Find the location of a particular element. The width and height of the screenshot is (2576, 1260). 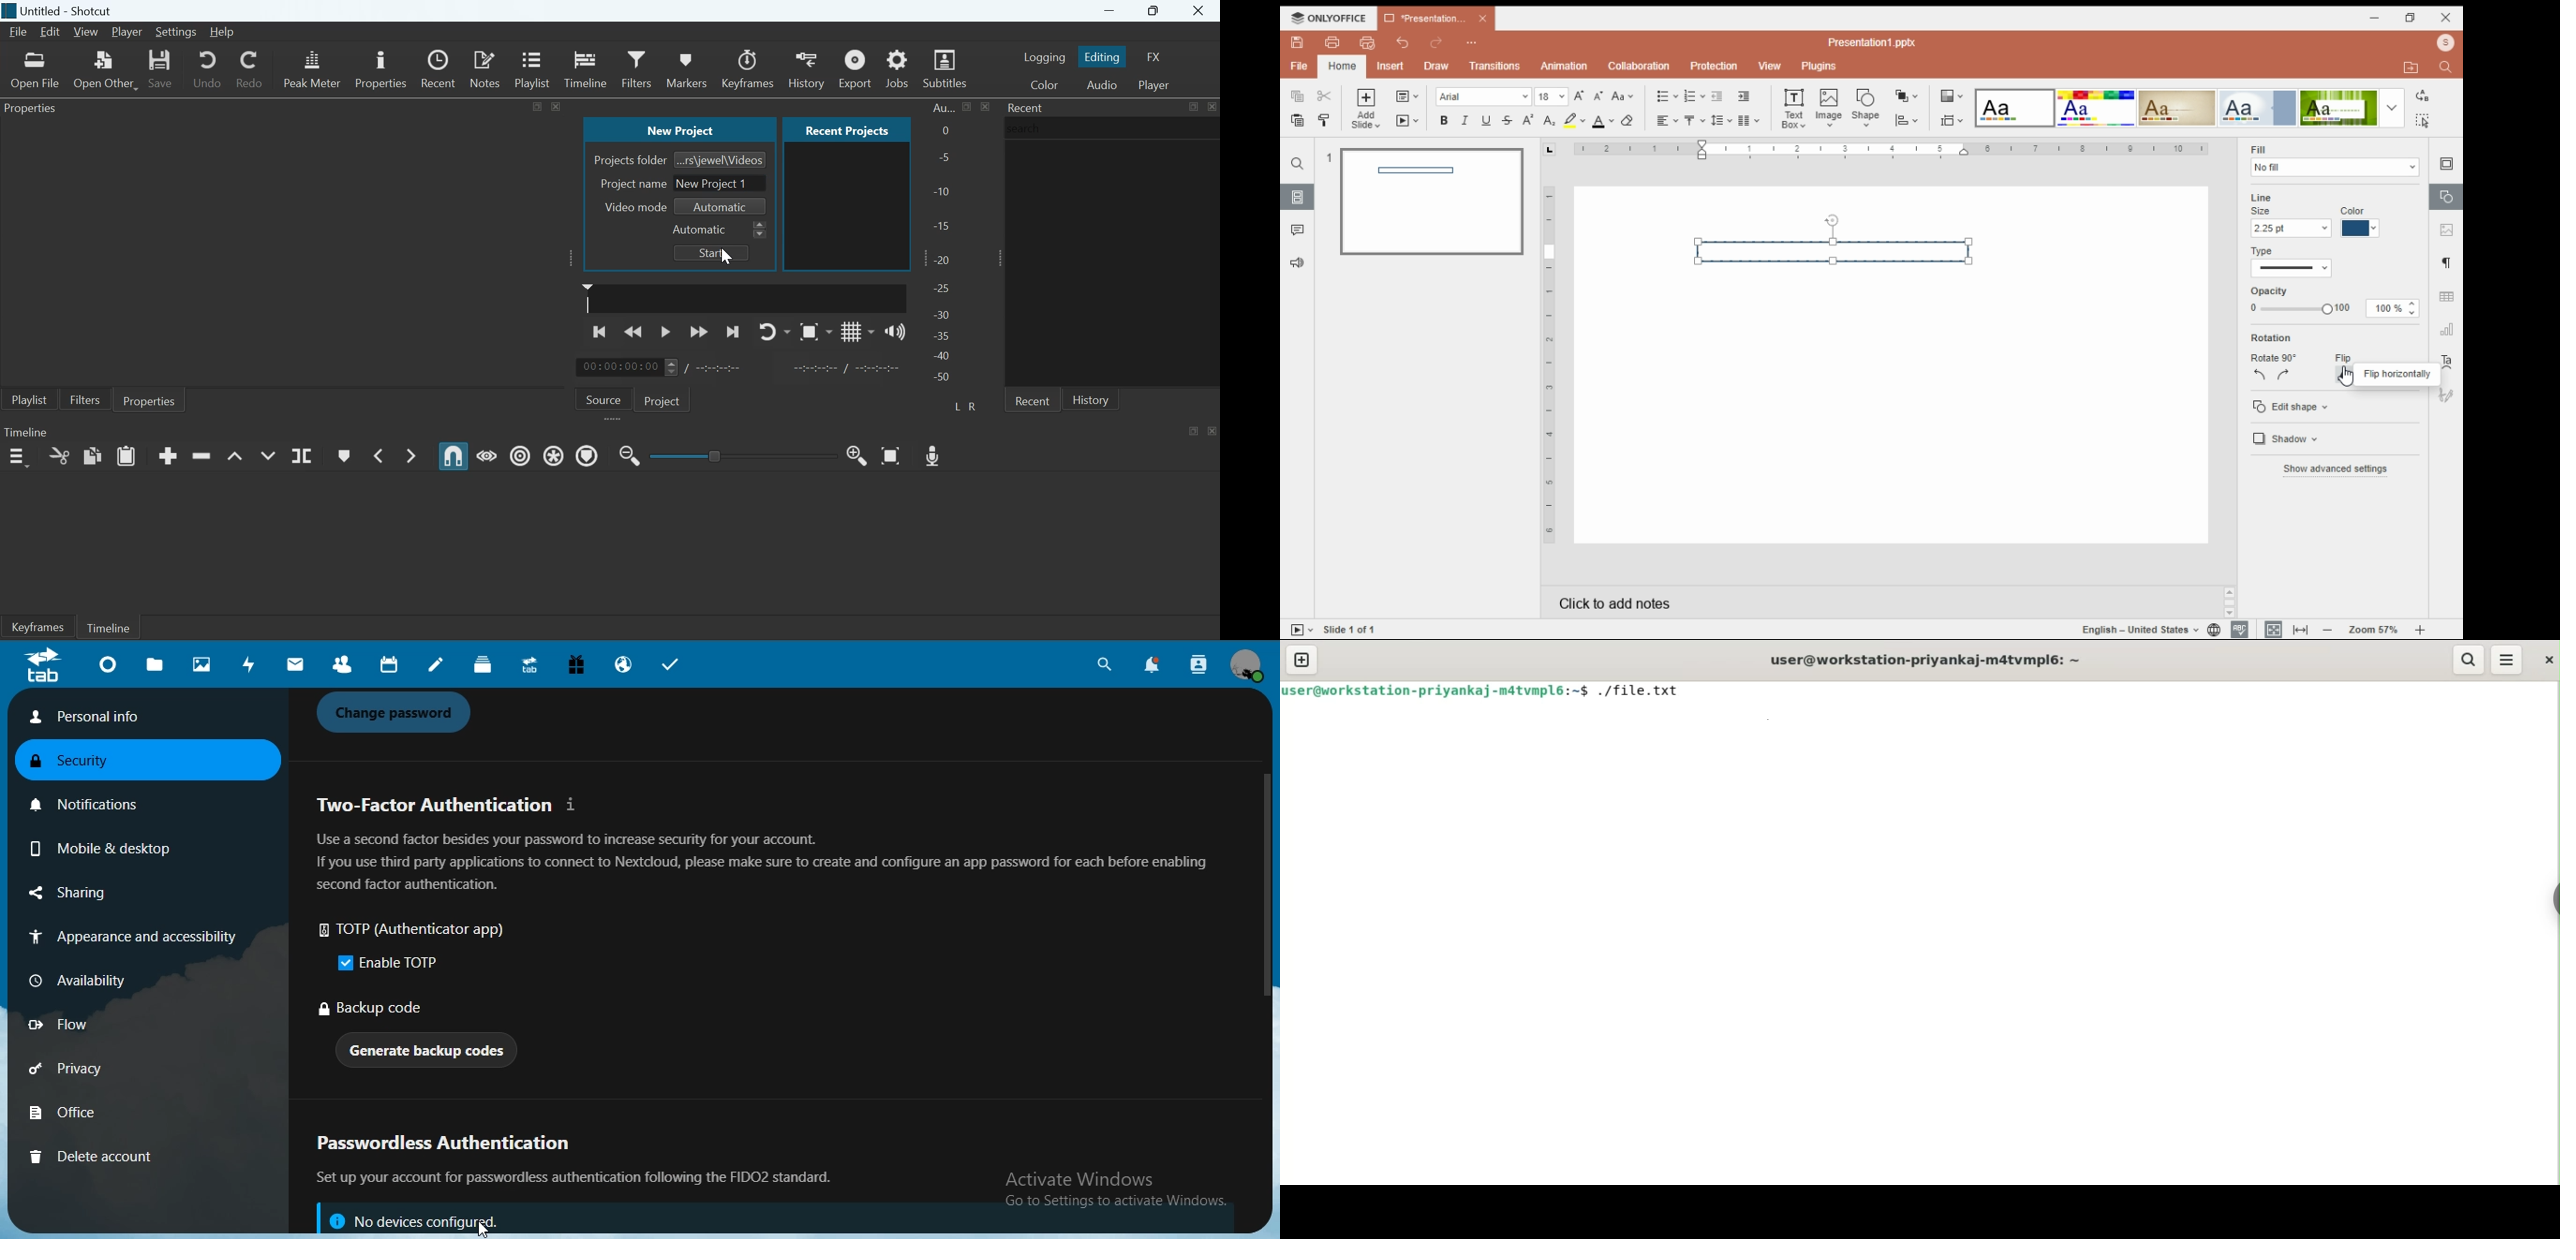

deck is located at coordinates (487, 666).